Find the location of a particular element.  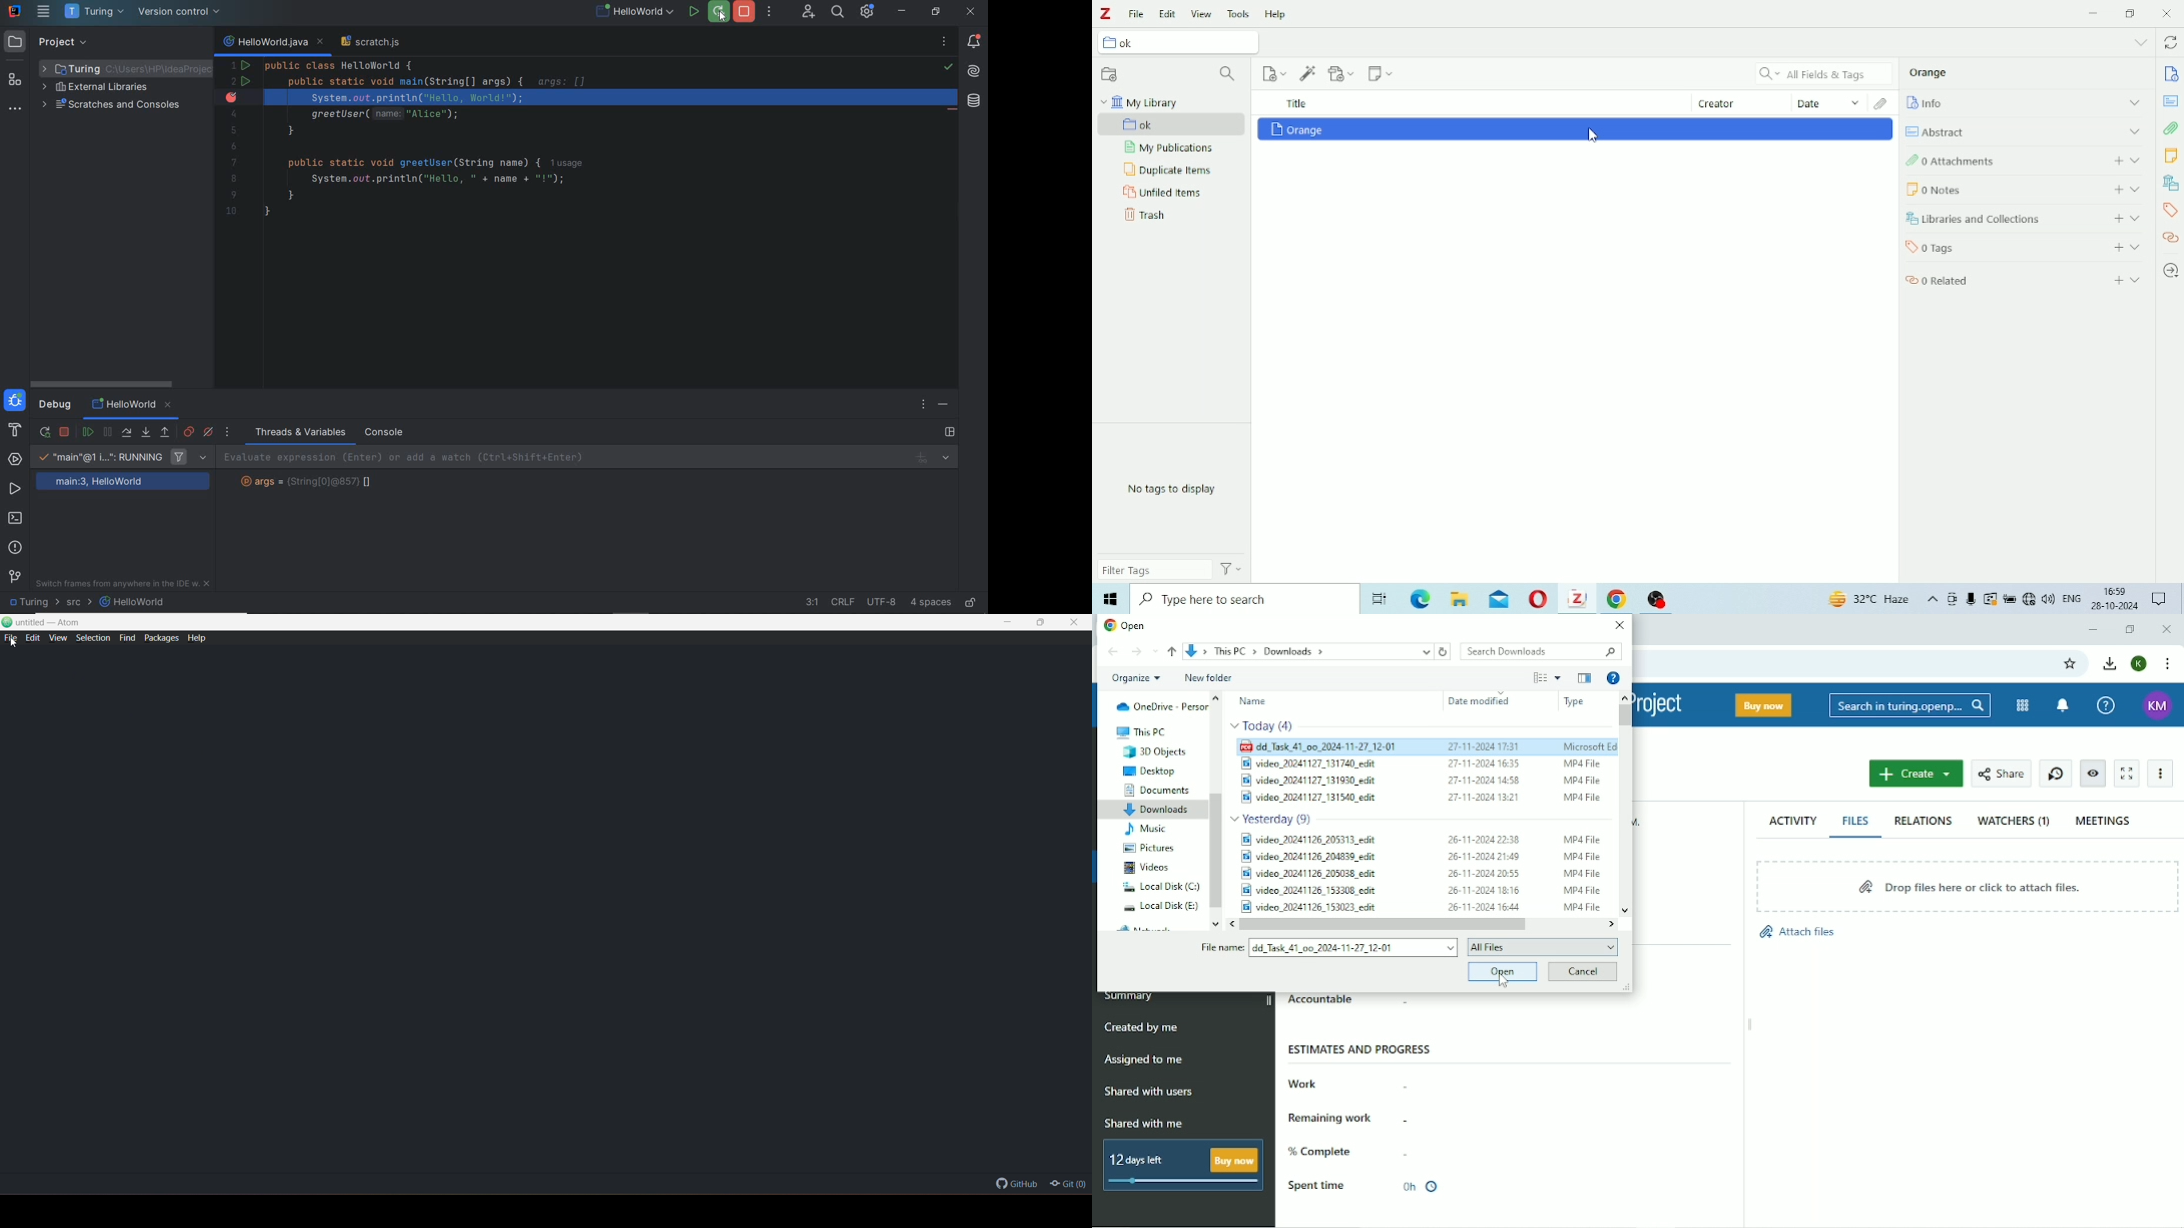

Empty file name box is located at coordinates (1353, 948).